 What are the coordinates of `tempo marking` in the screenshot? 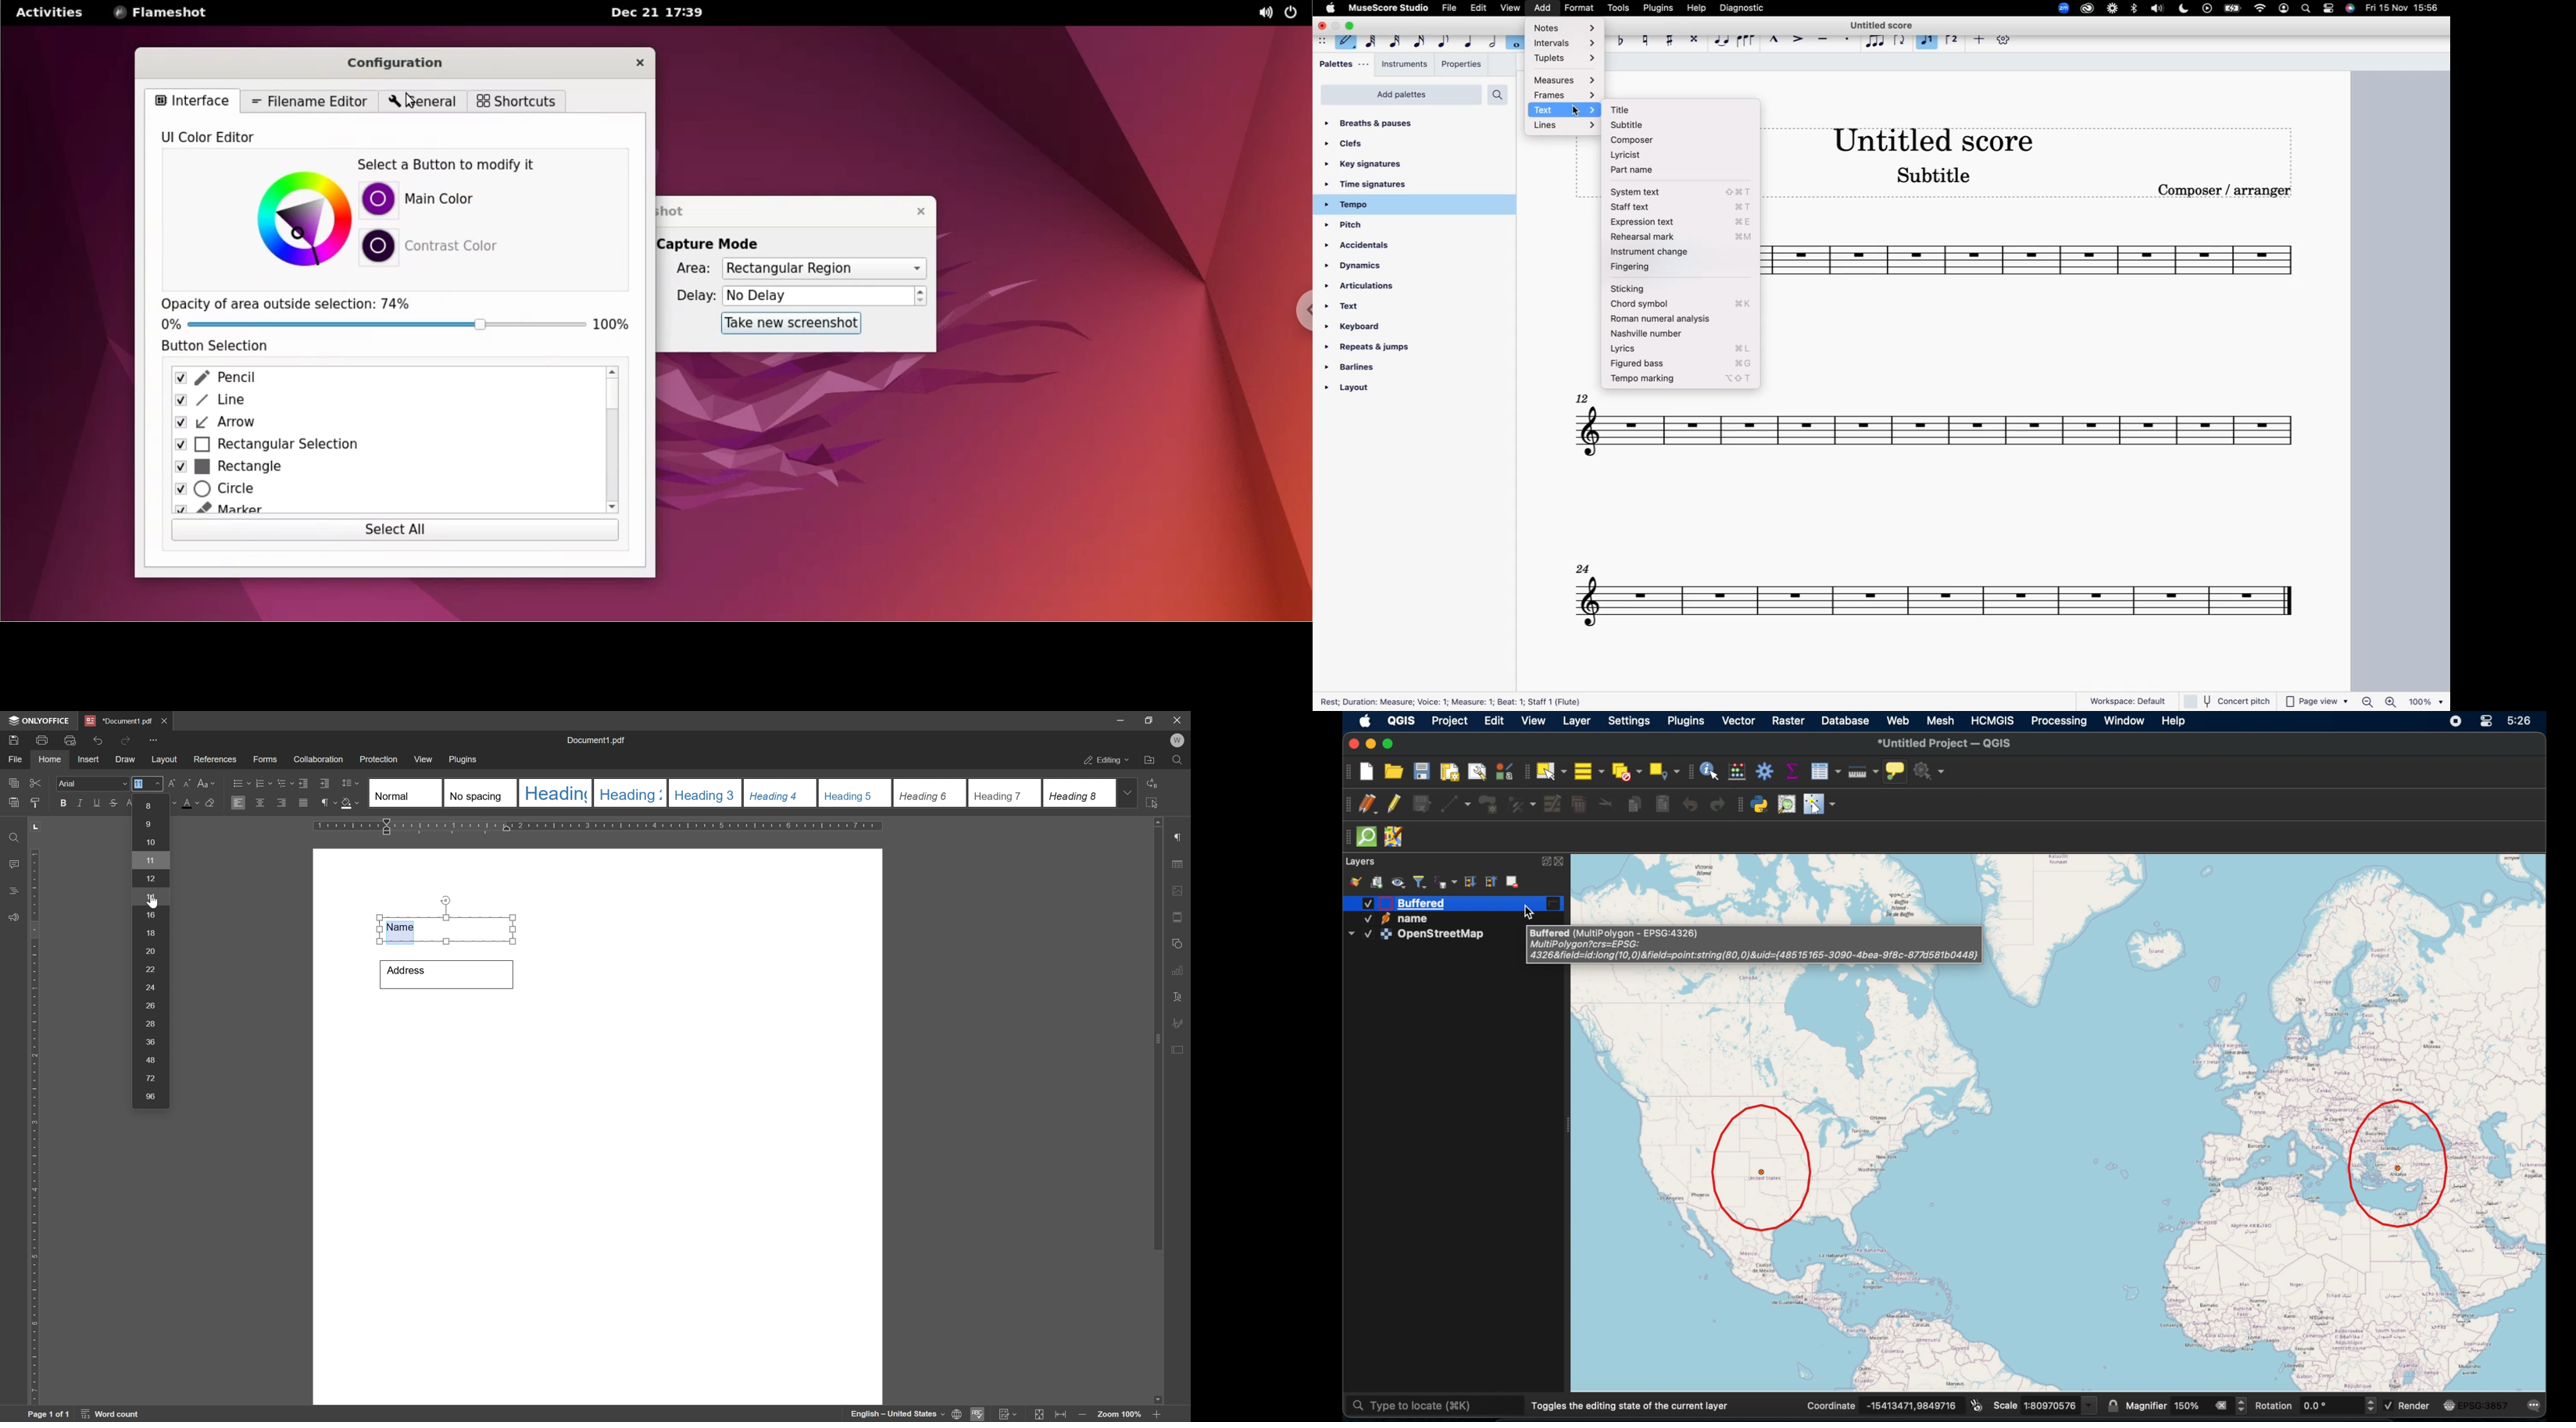 It's located at (1682, 379).